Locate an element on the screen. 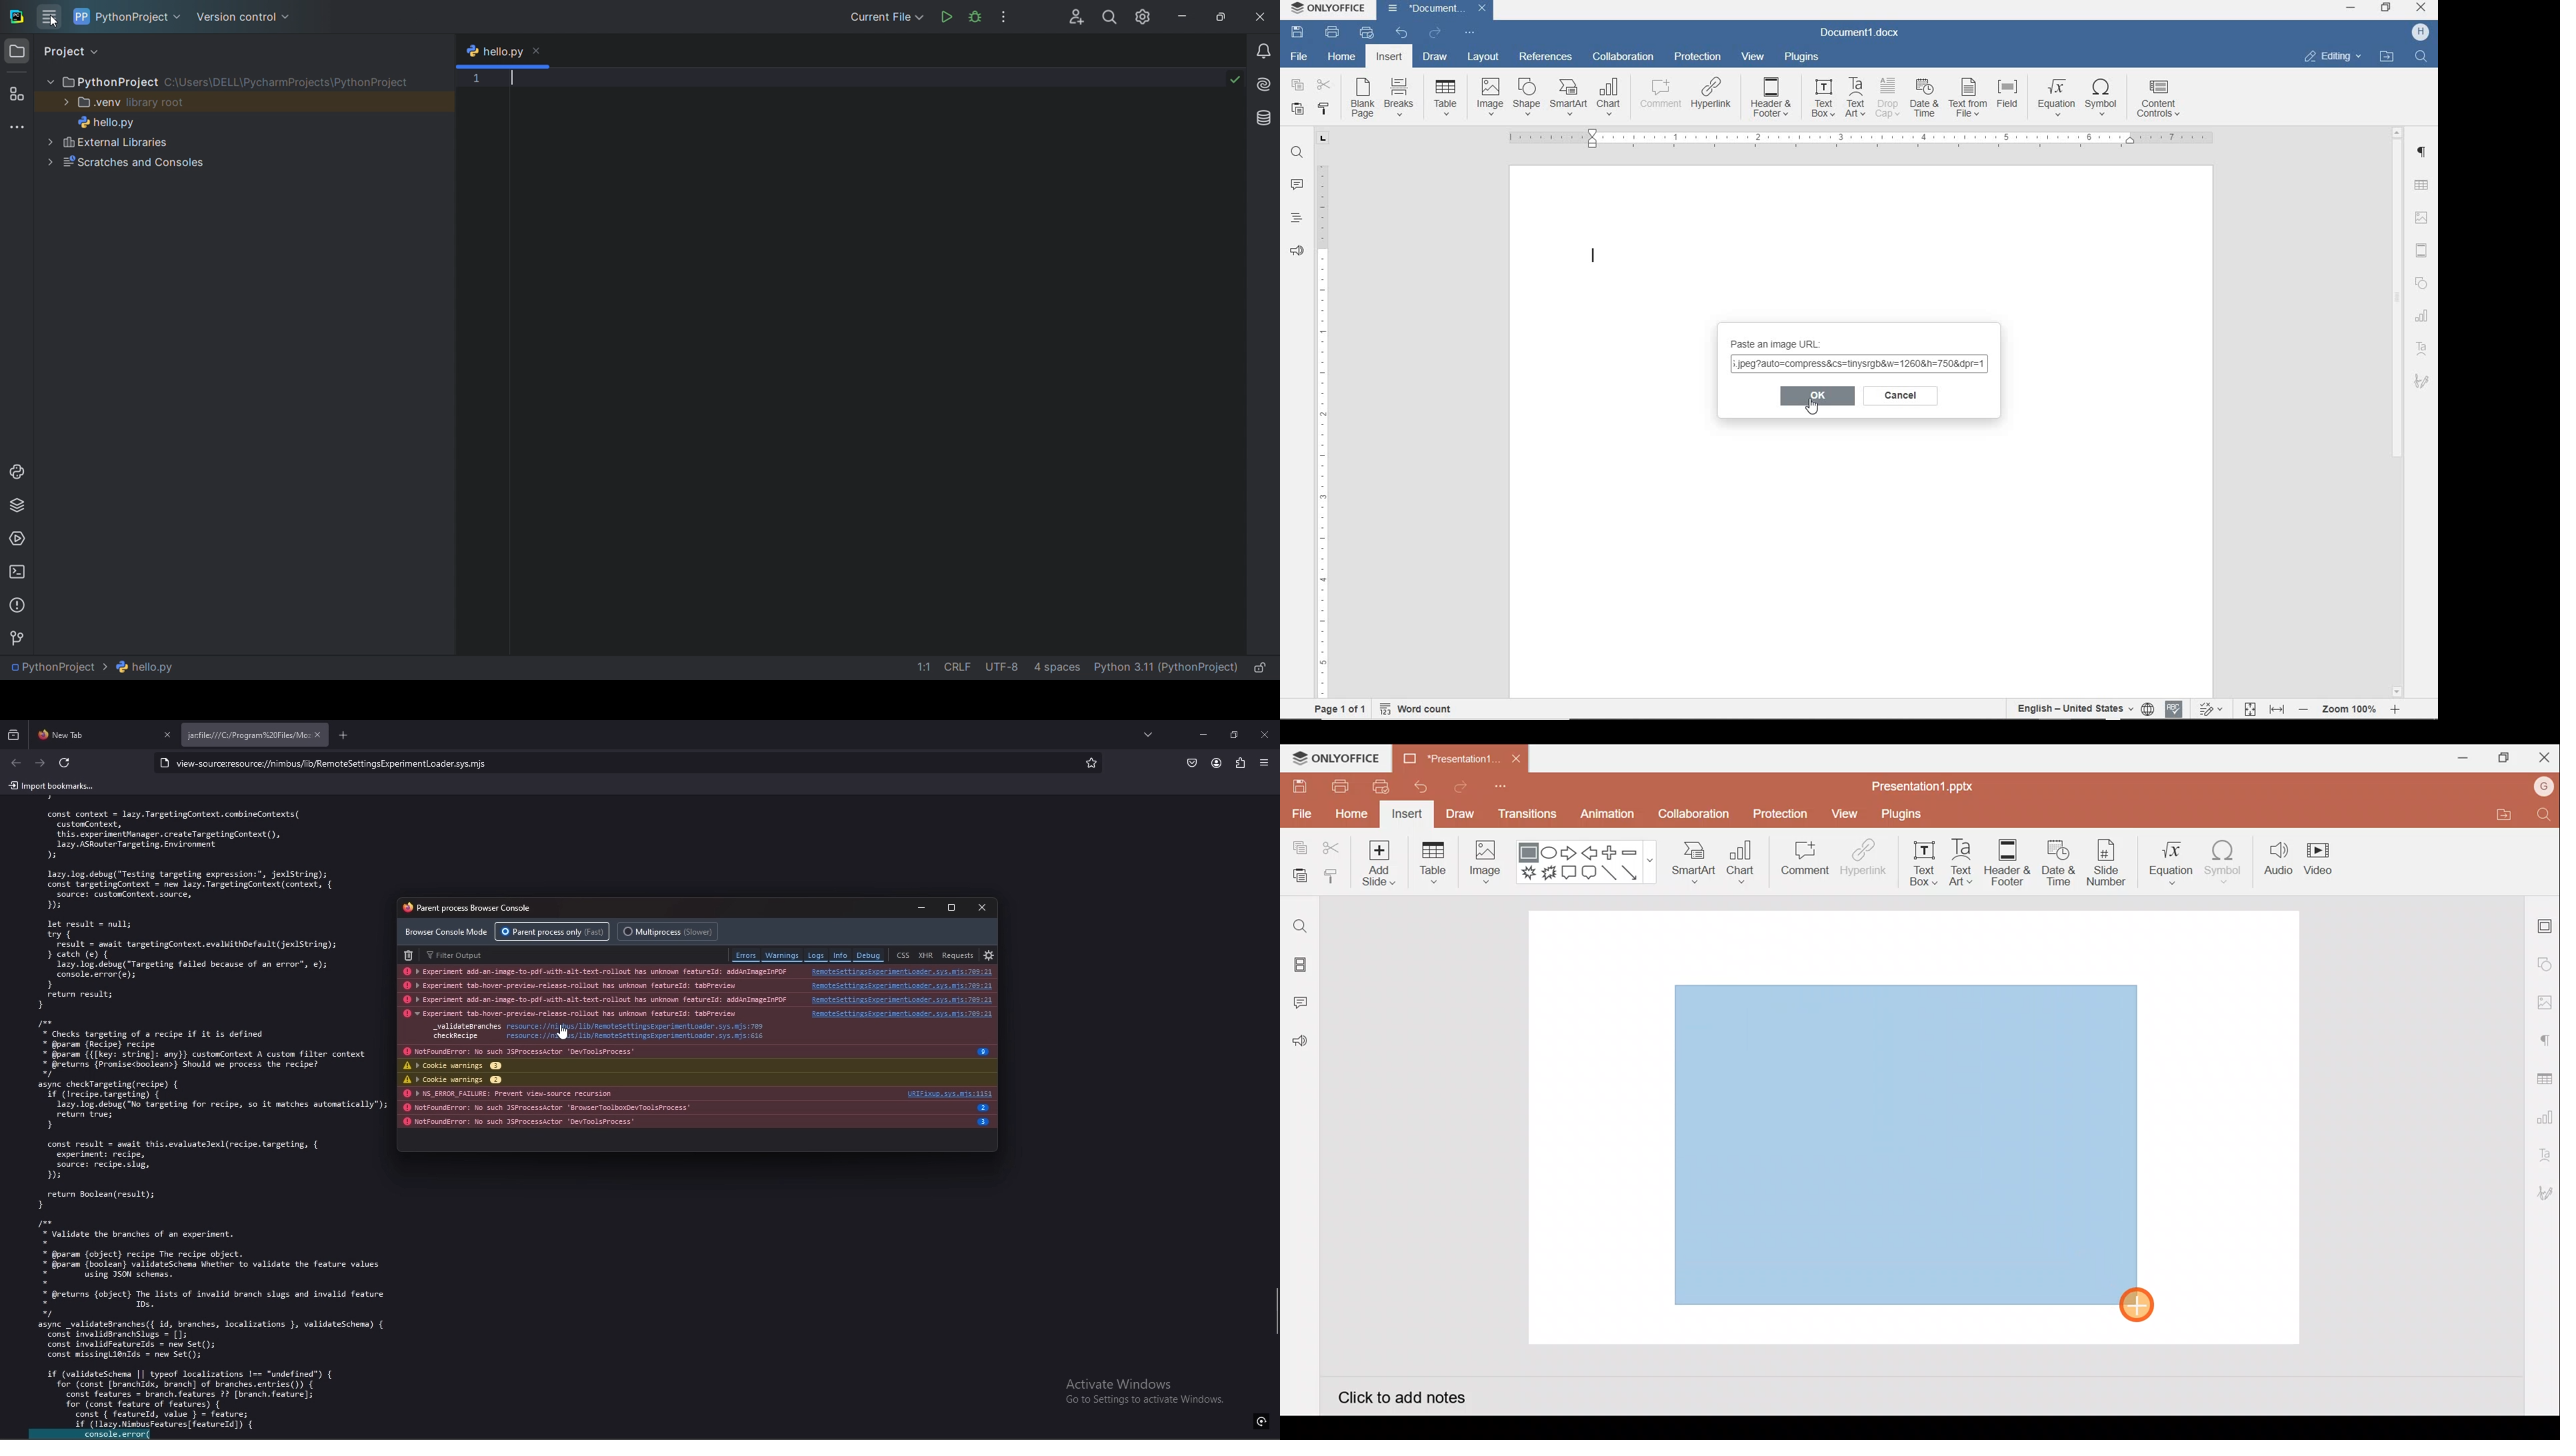 The image size is (2576, 1456). Minimize is located at coordinates (2457, 755).